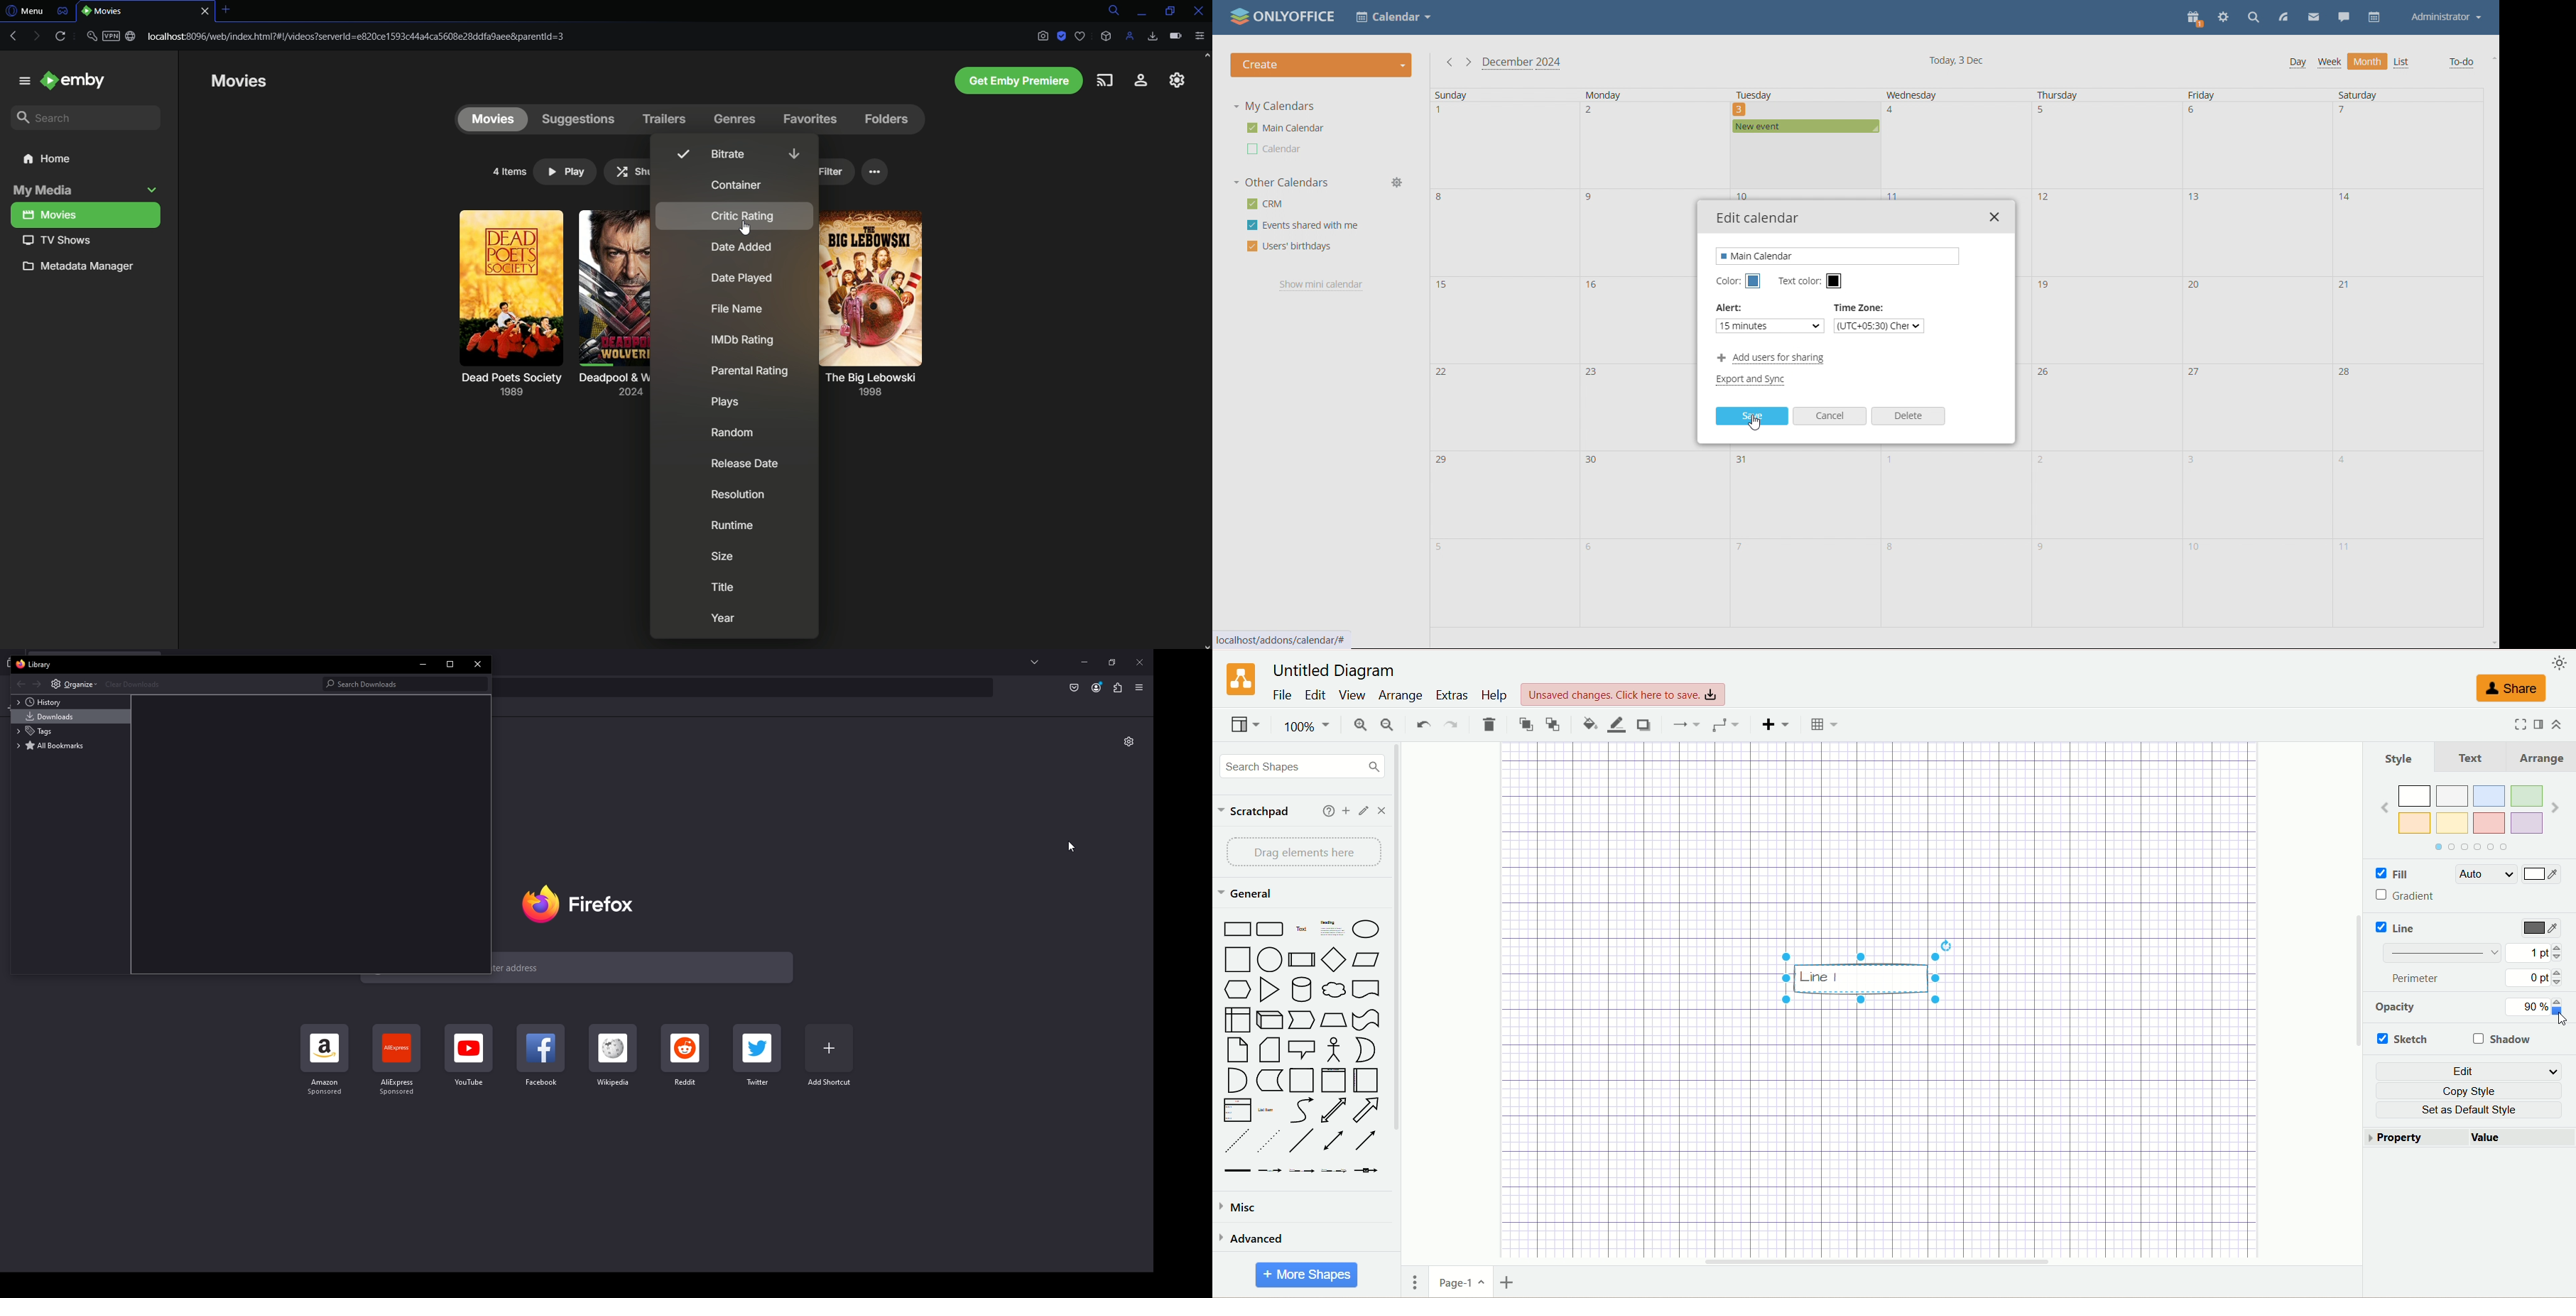 Image resolution: width=2576 pixels, height=1316 pixels. I want to click on Cloud, so click(1334, 988).